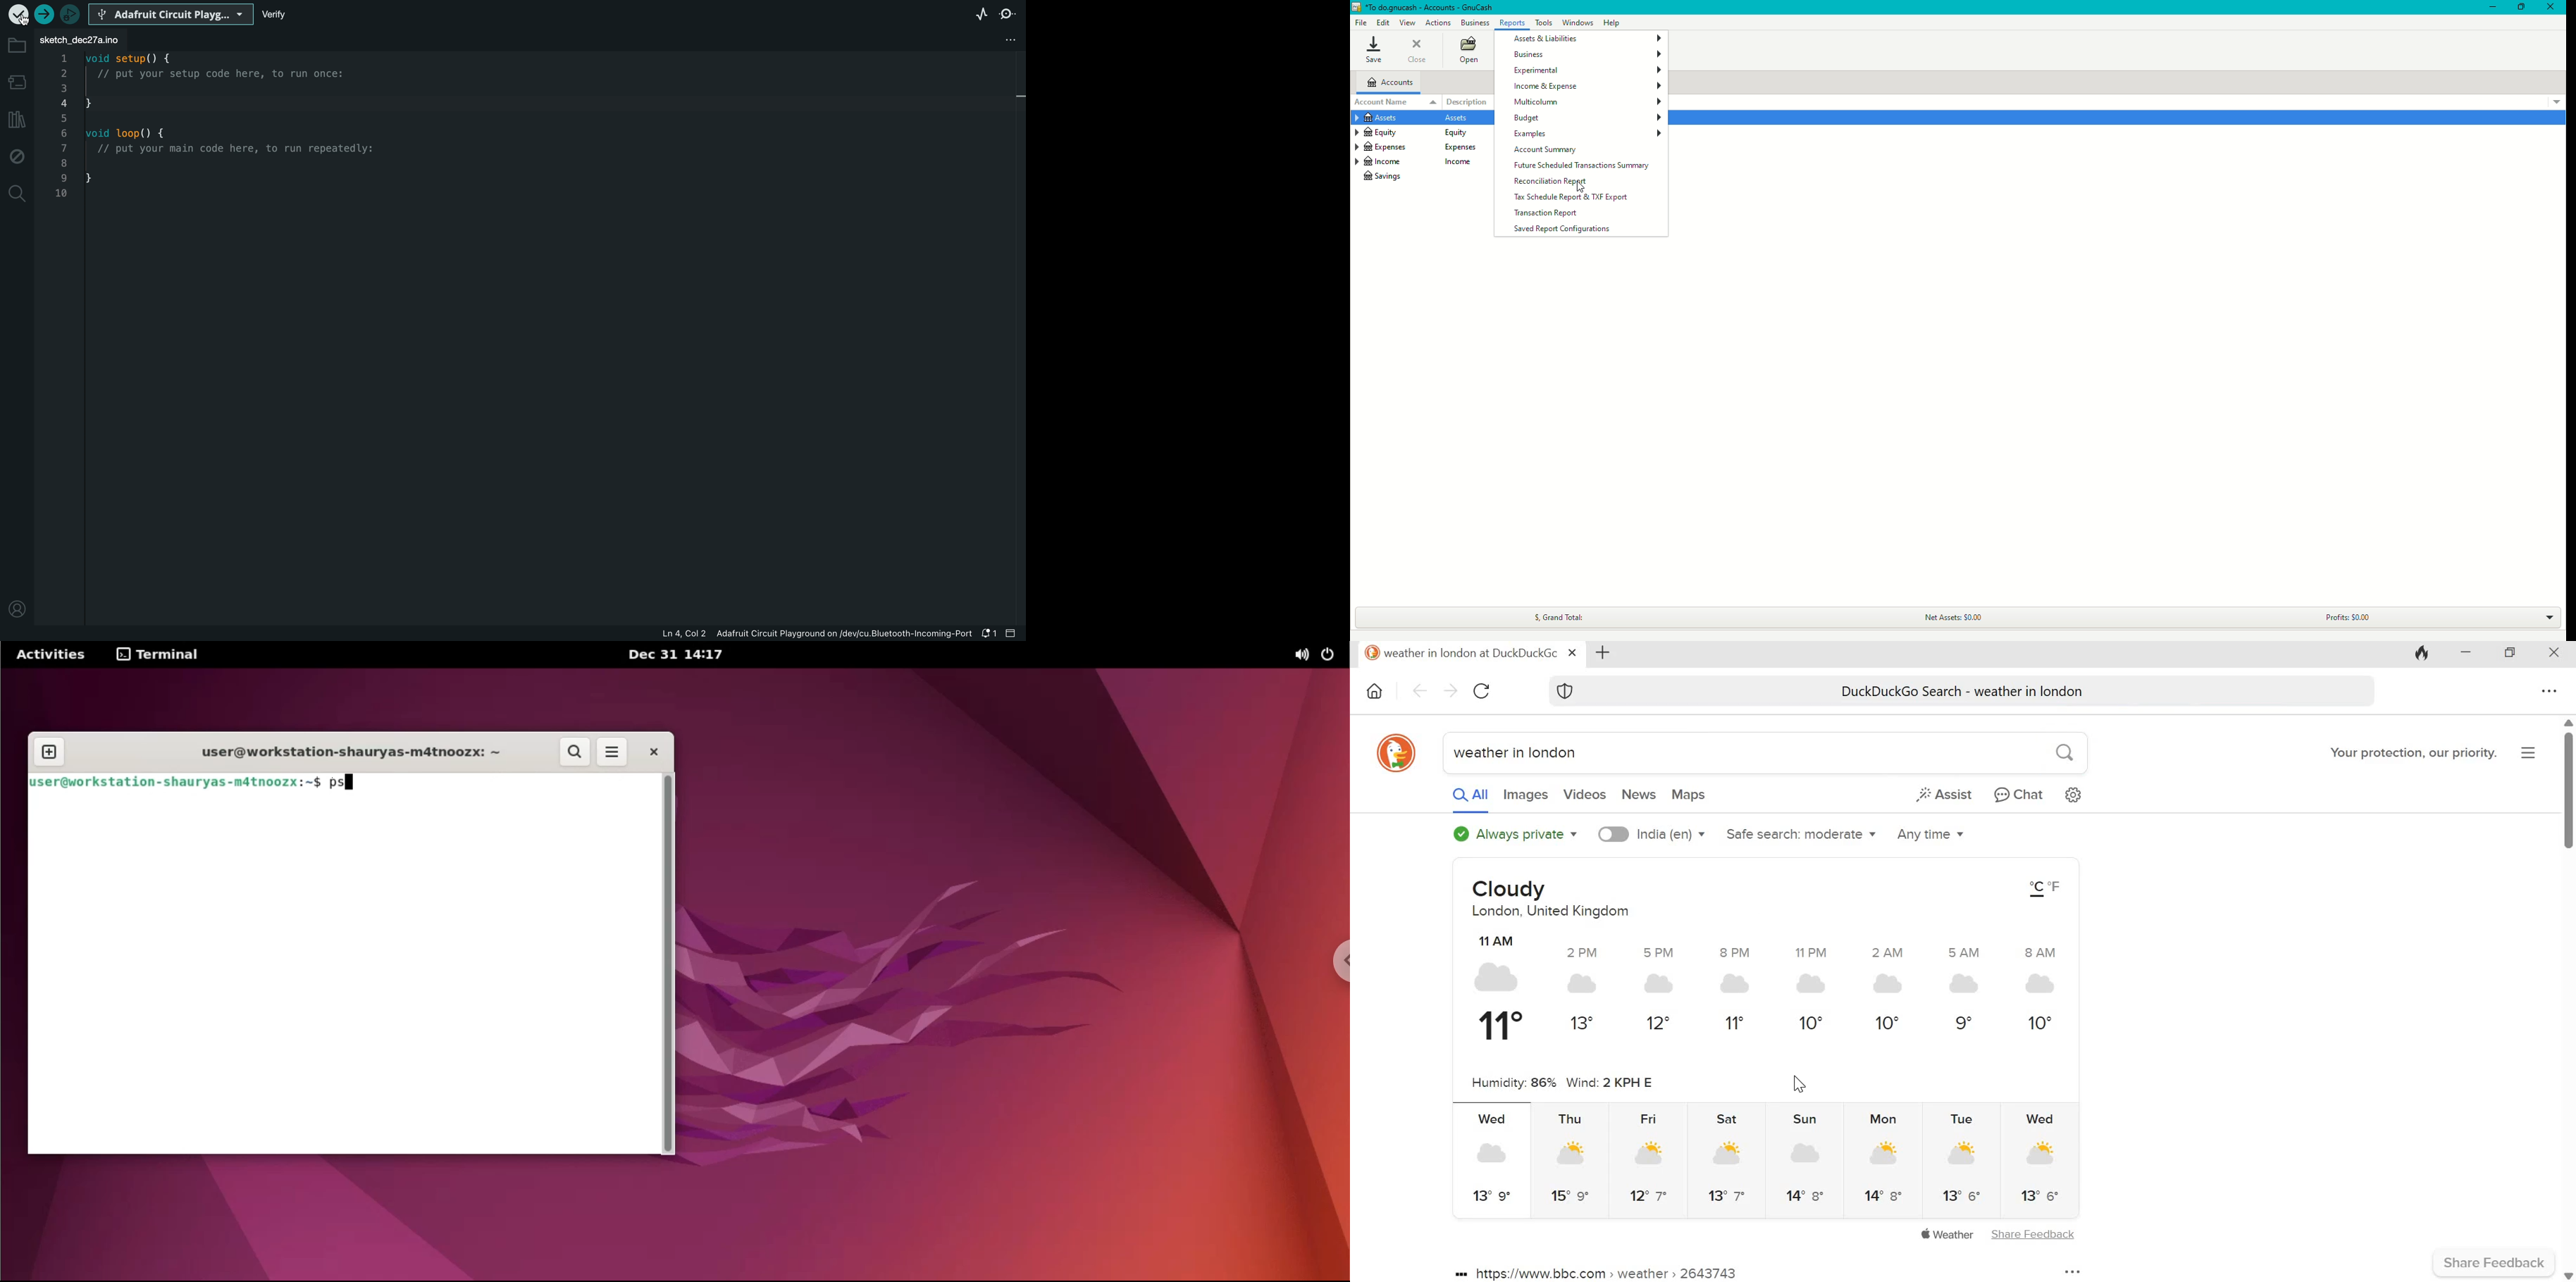  What do you see at coordinates (1481, 691) in the screenshot?
I see `Reload this page` at bounding box center [1481, 691].